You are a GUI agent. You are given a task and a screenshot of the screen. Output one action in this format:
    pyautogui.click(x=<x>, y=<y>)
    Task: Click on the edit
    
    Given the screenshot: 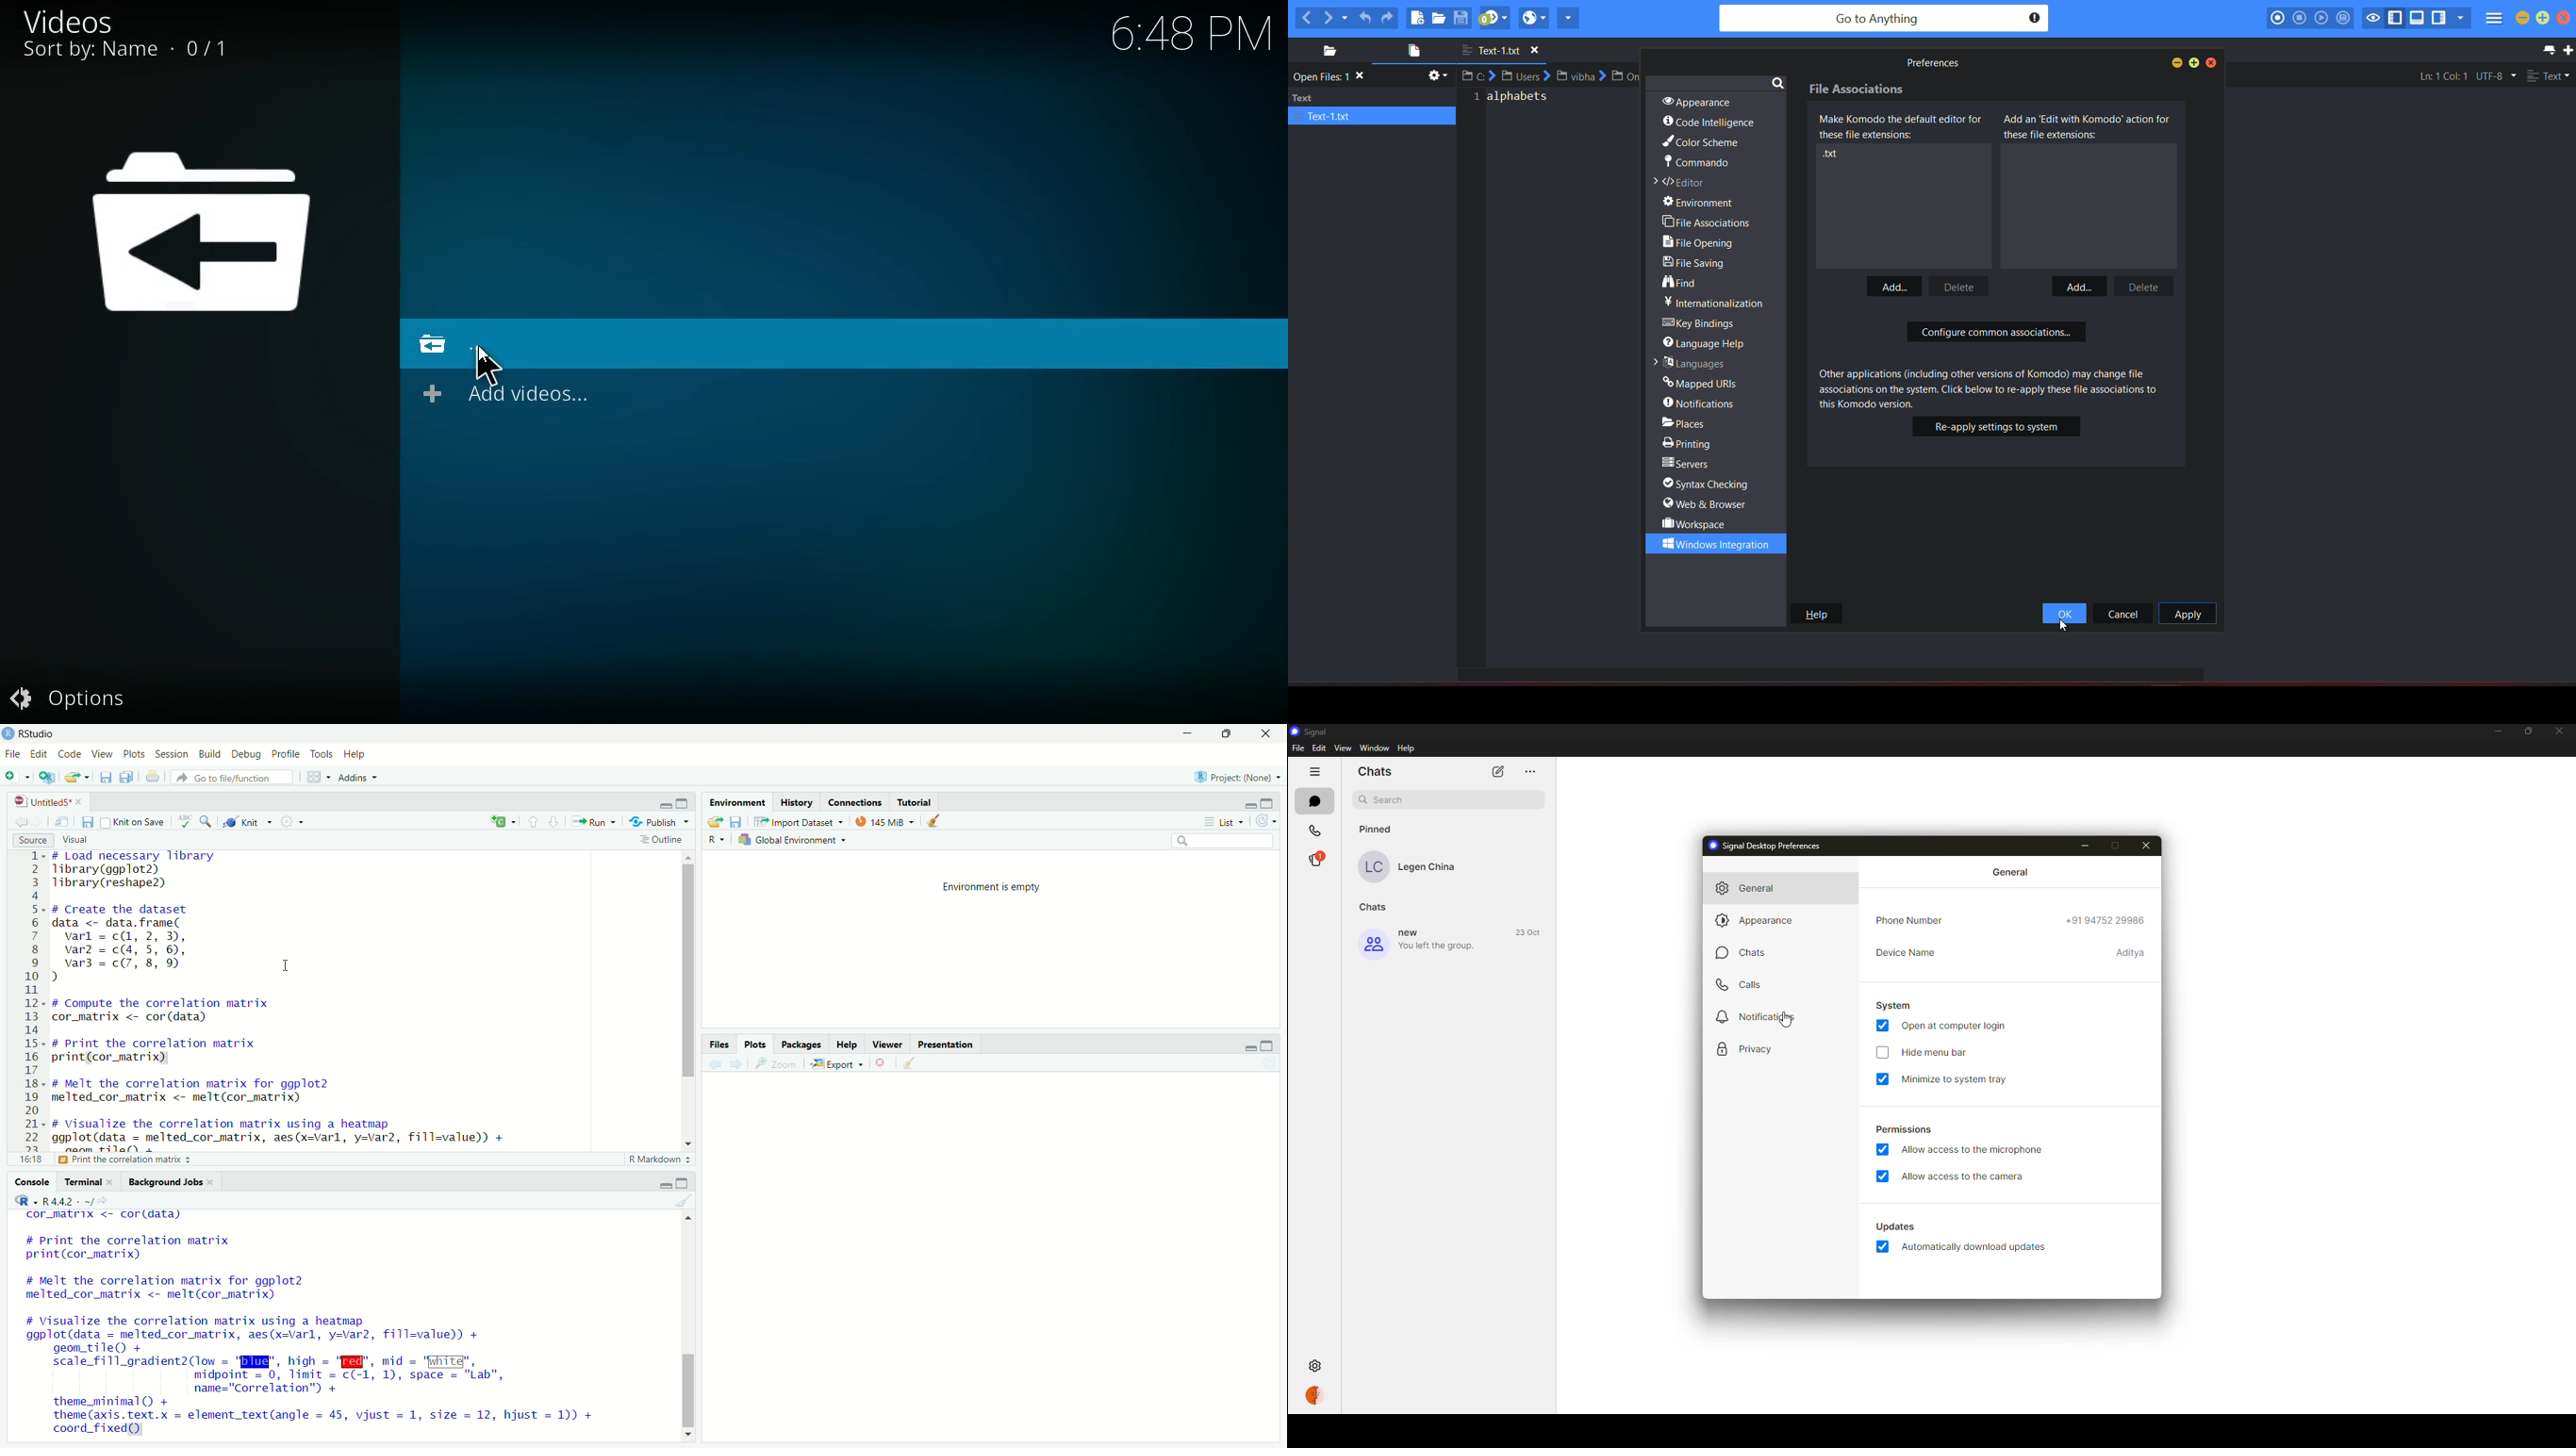 What is the action you would take?
    pyautogui.click(x=1498, y=771)
    